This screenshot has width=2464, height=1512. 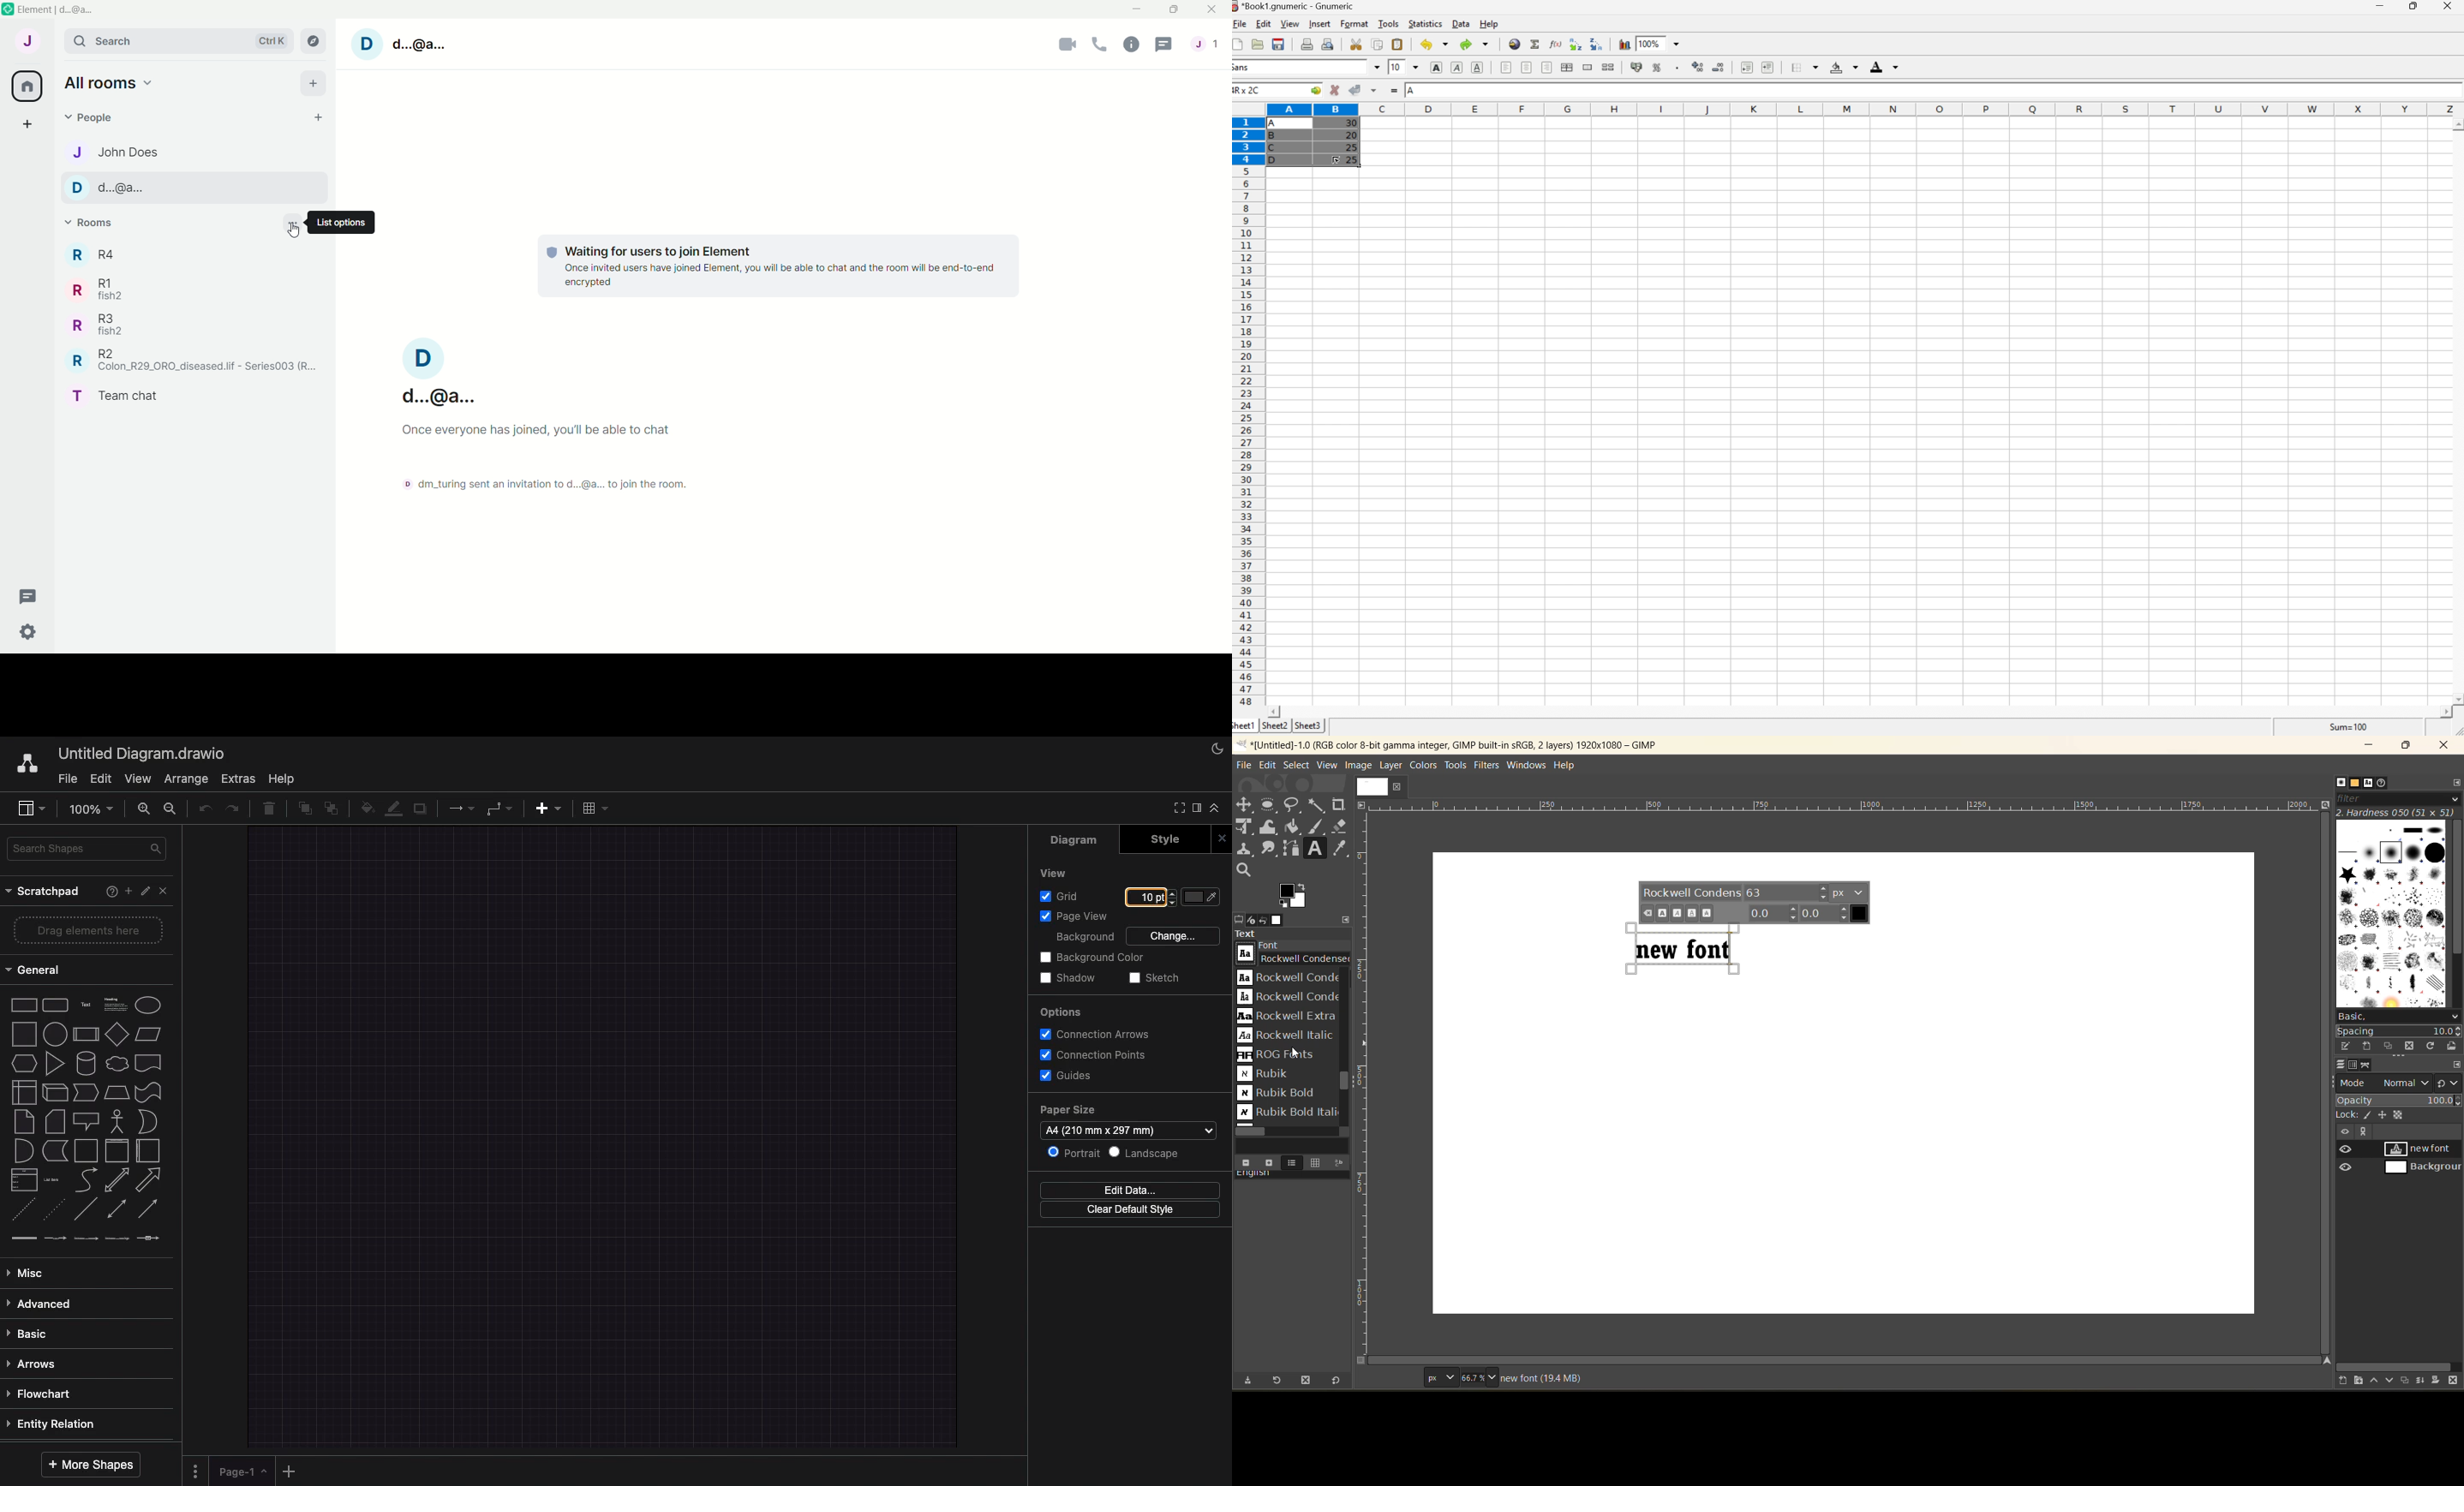 I want to click on Background color, so click(x=1089, y=958).